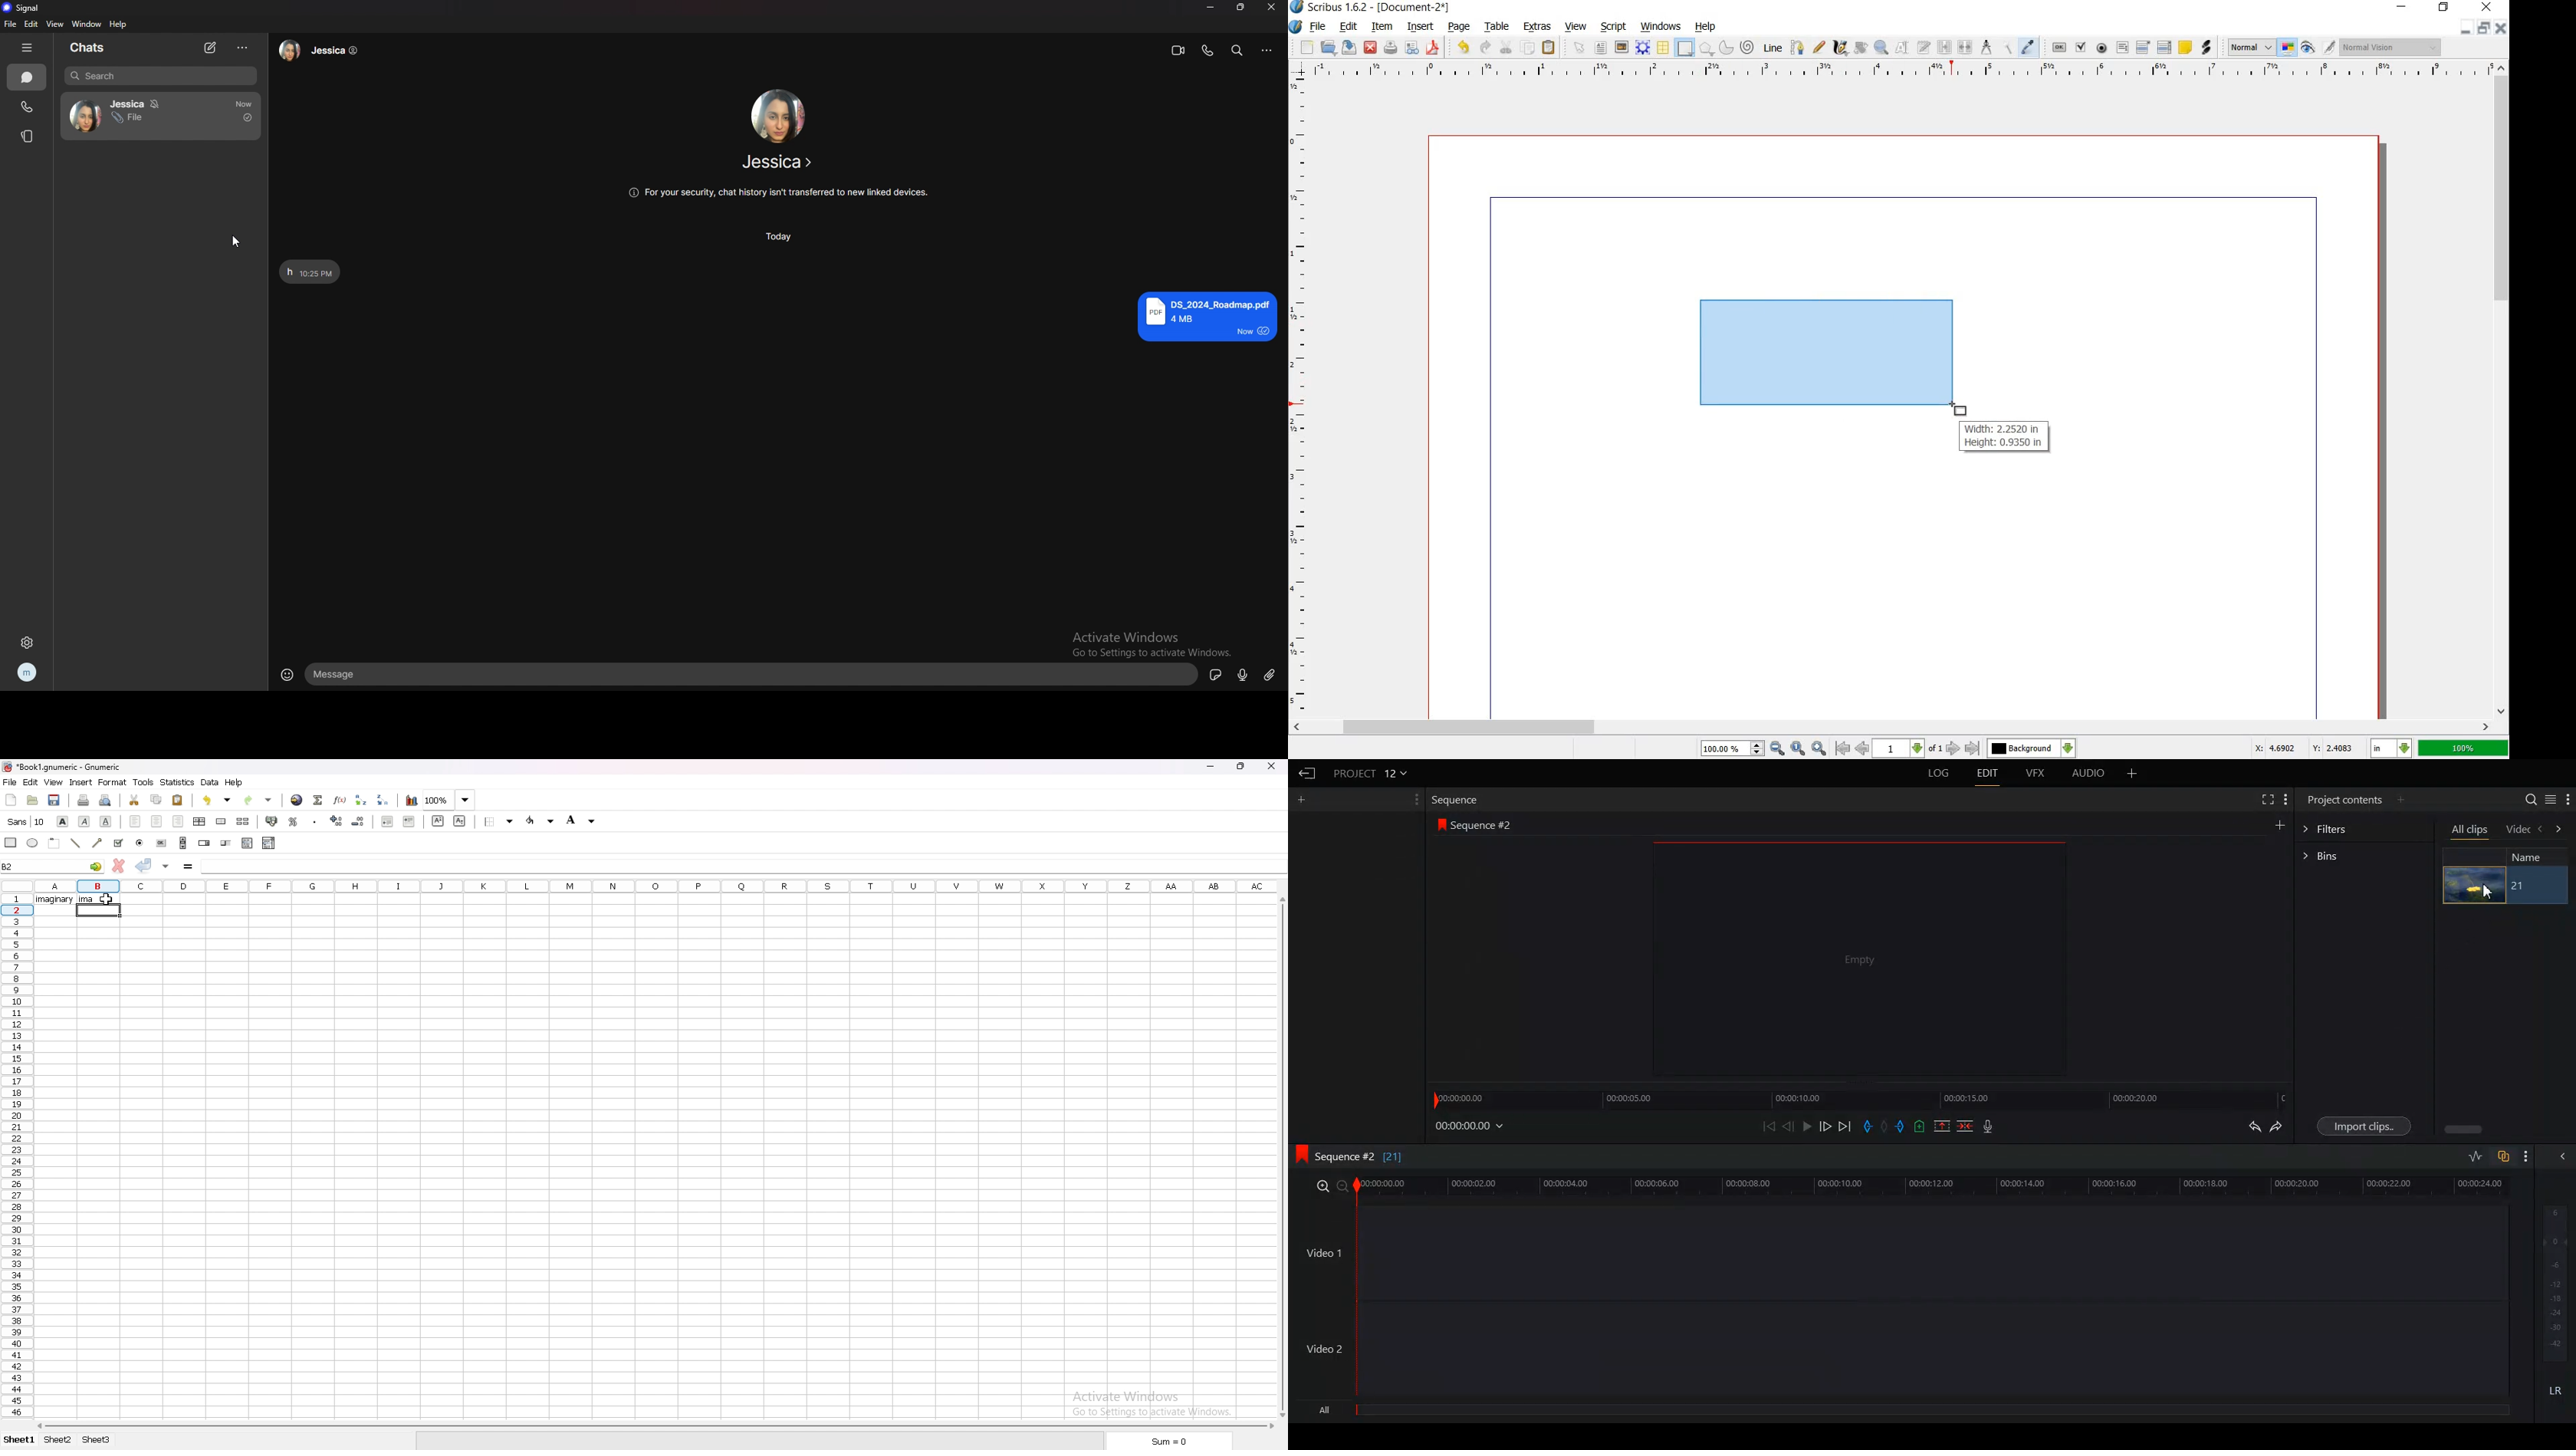 This screenshot has height=1456, width=2576. I want to click on info, so click(777, 193).